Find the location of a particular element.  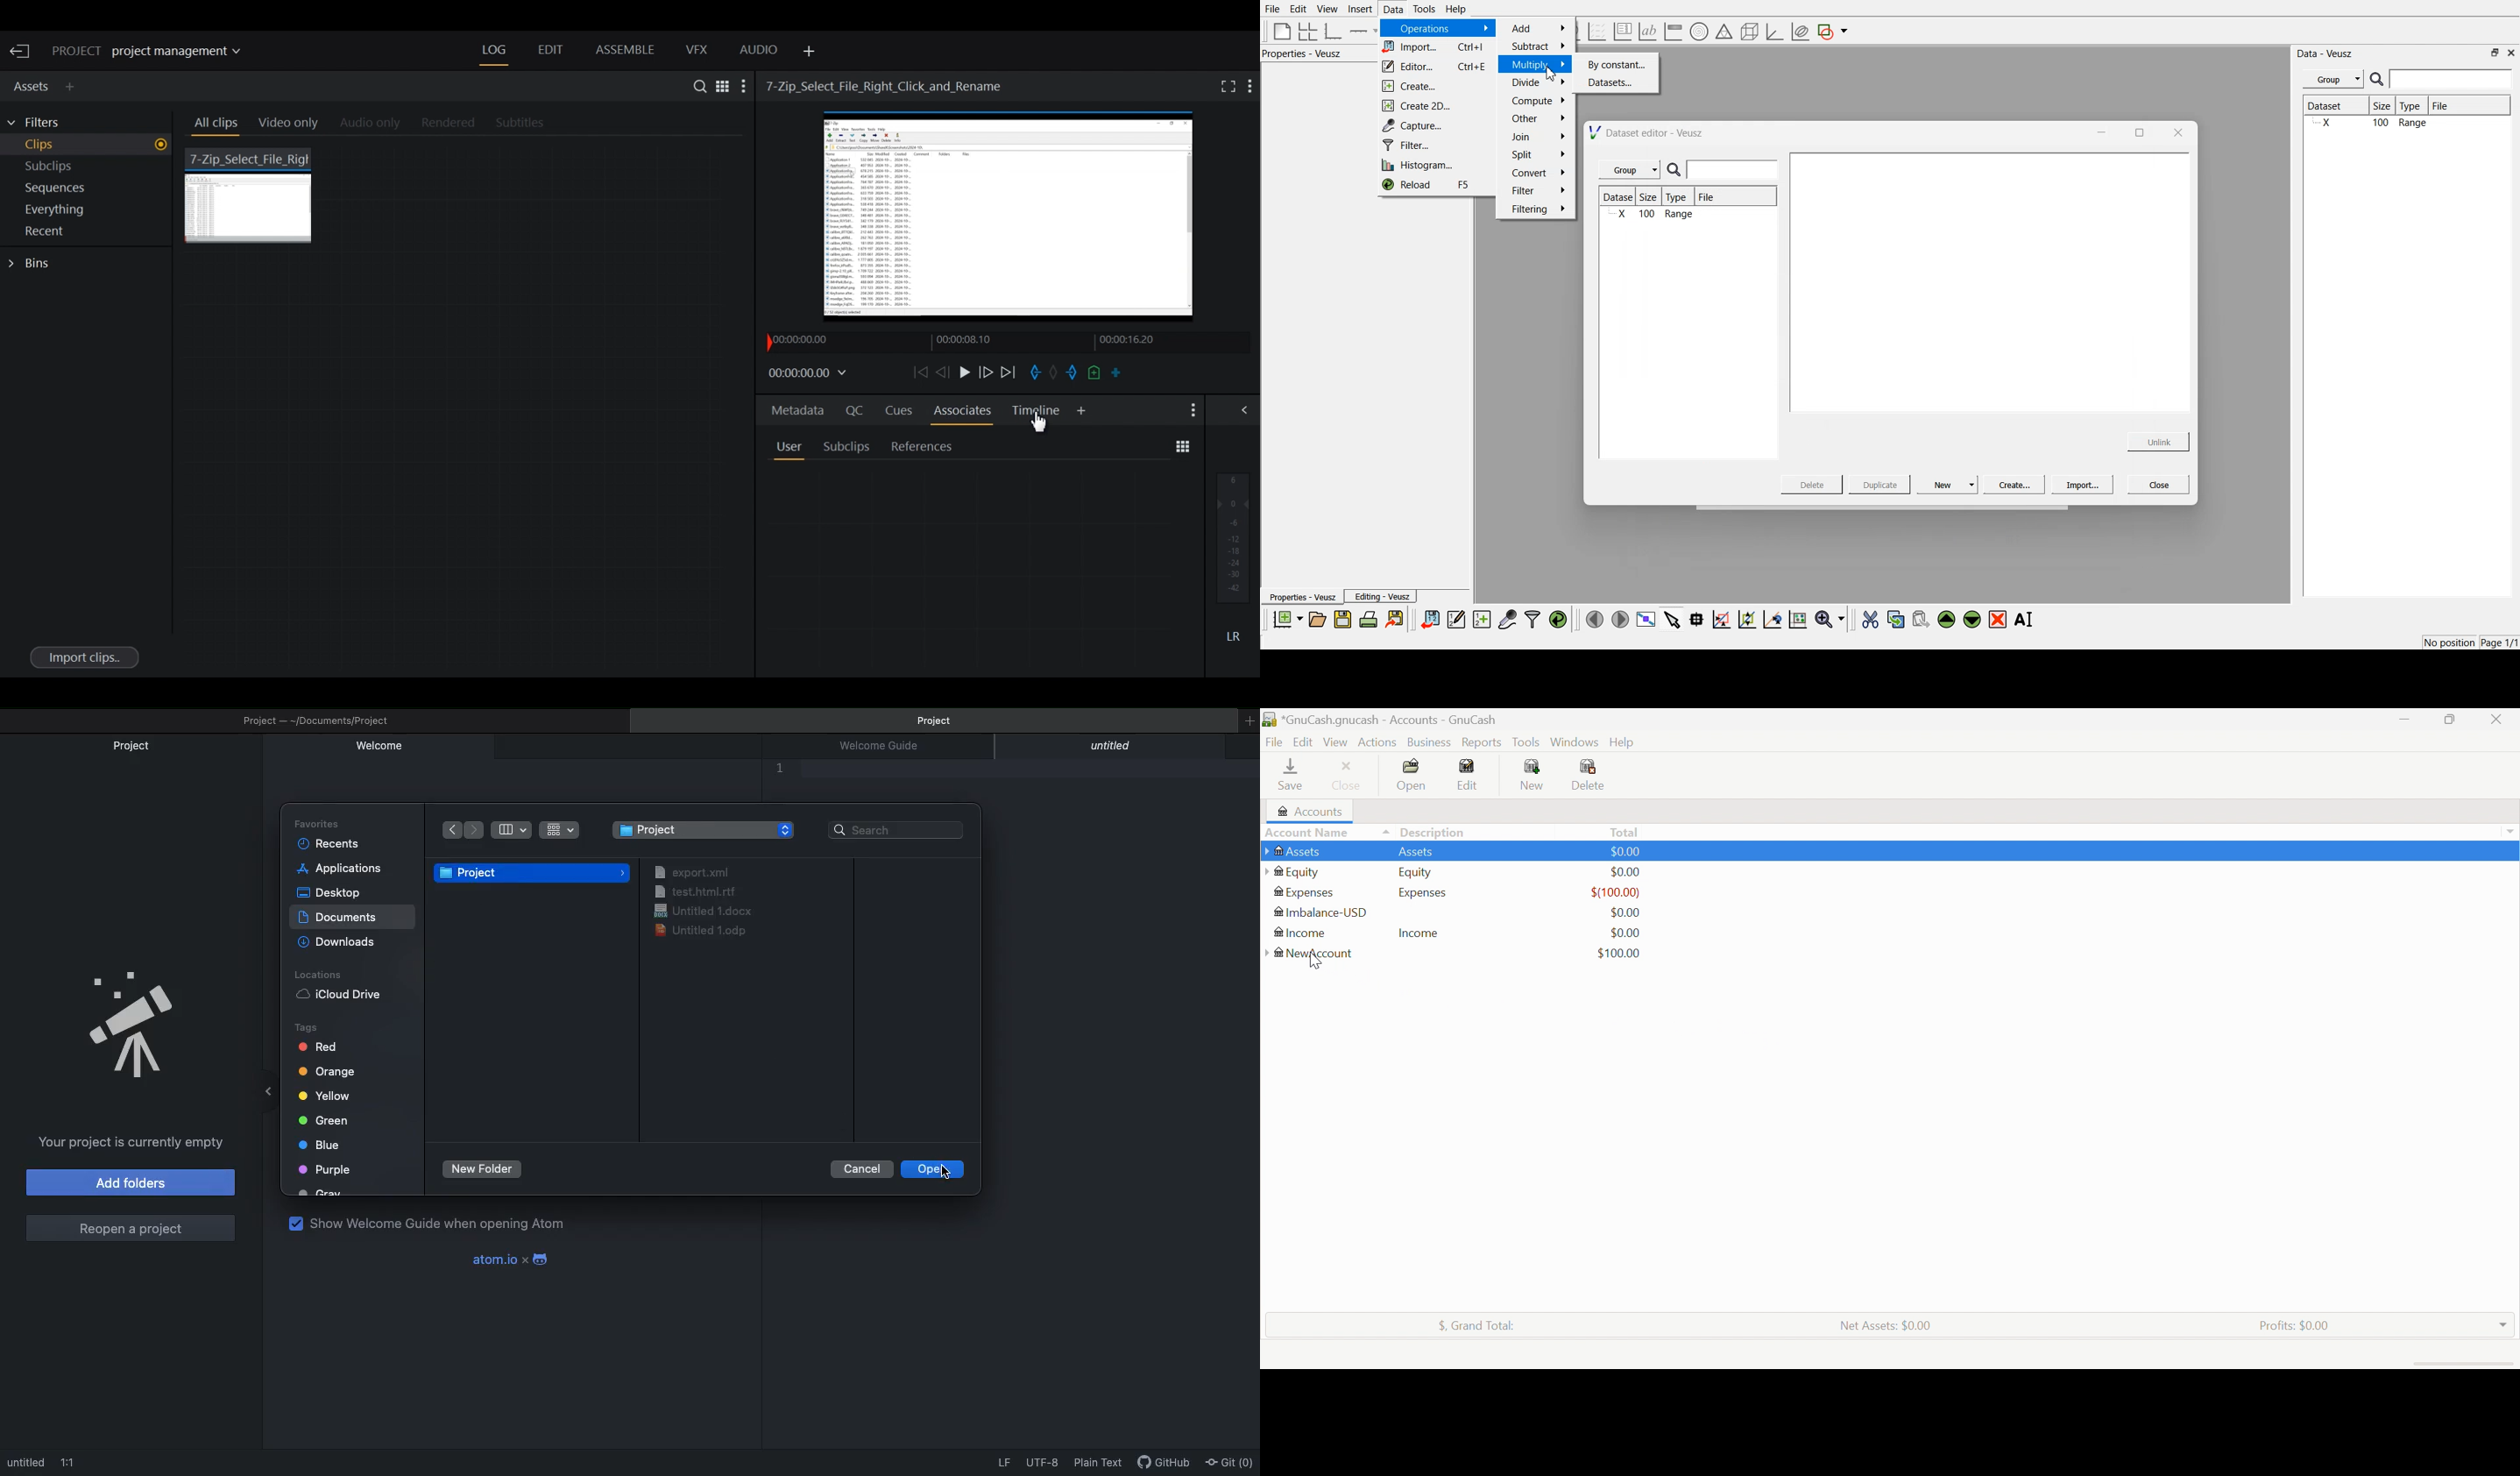

Recents is located at coordinates (334, 844).